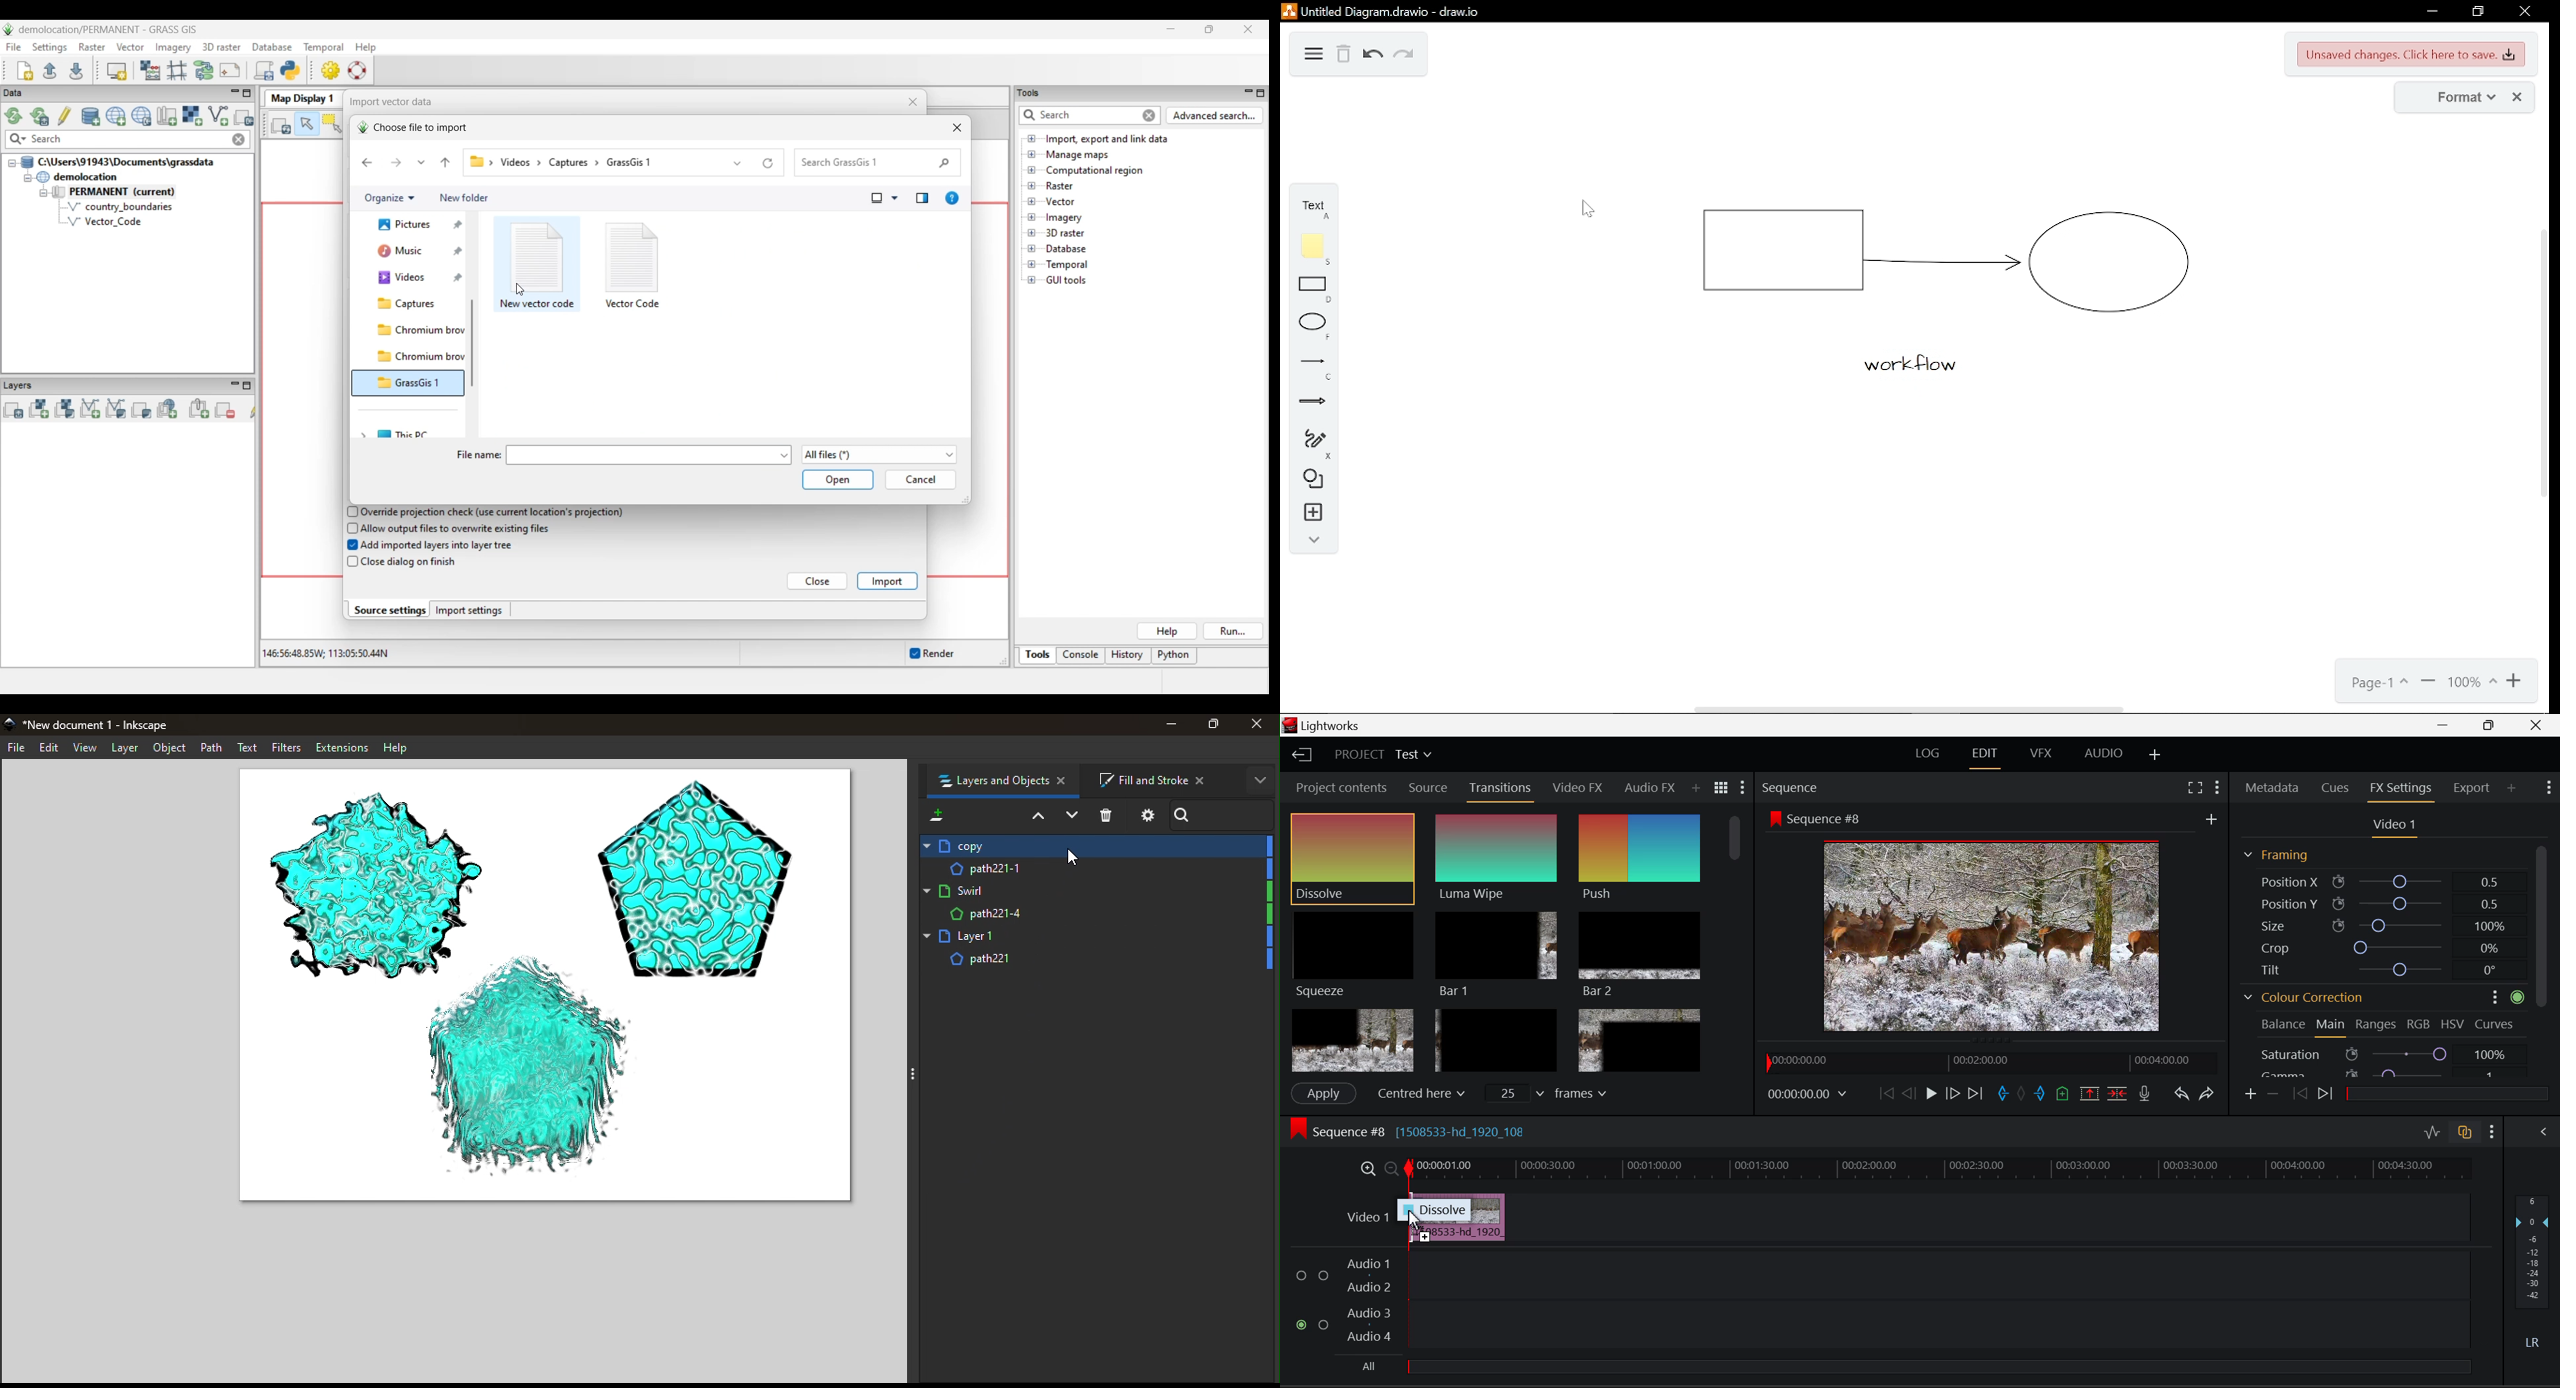  Describe the element at coordinates (1992, 1061) in the screenshot. I see `Project Timeline Navigator` at that location.